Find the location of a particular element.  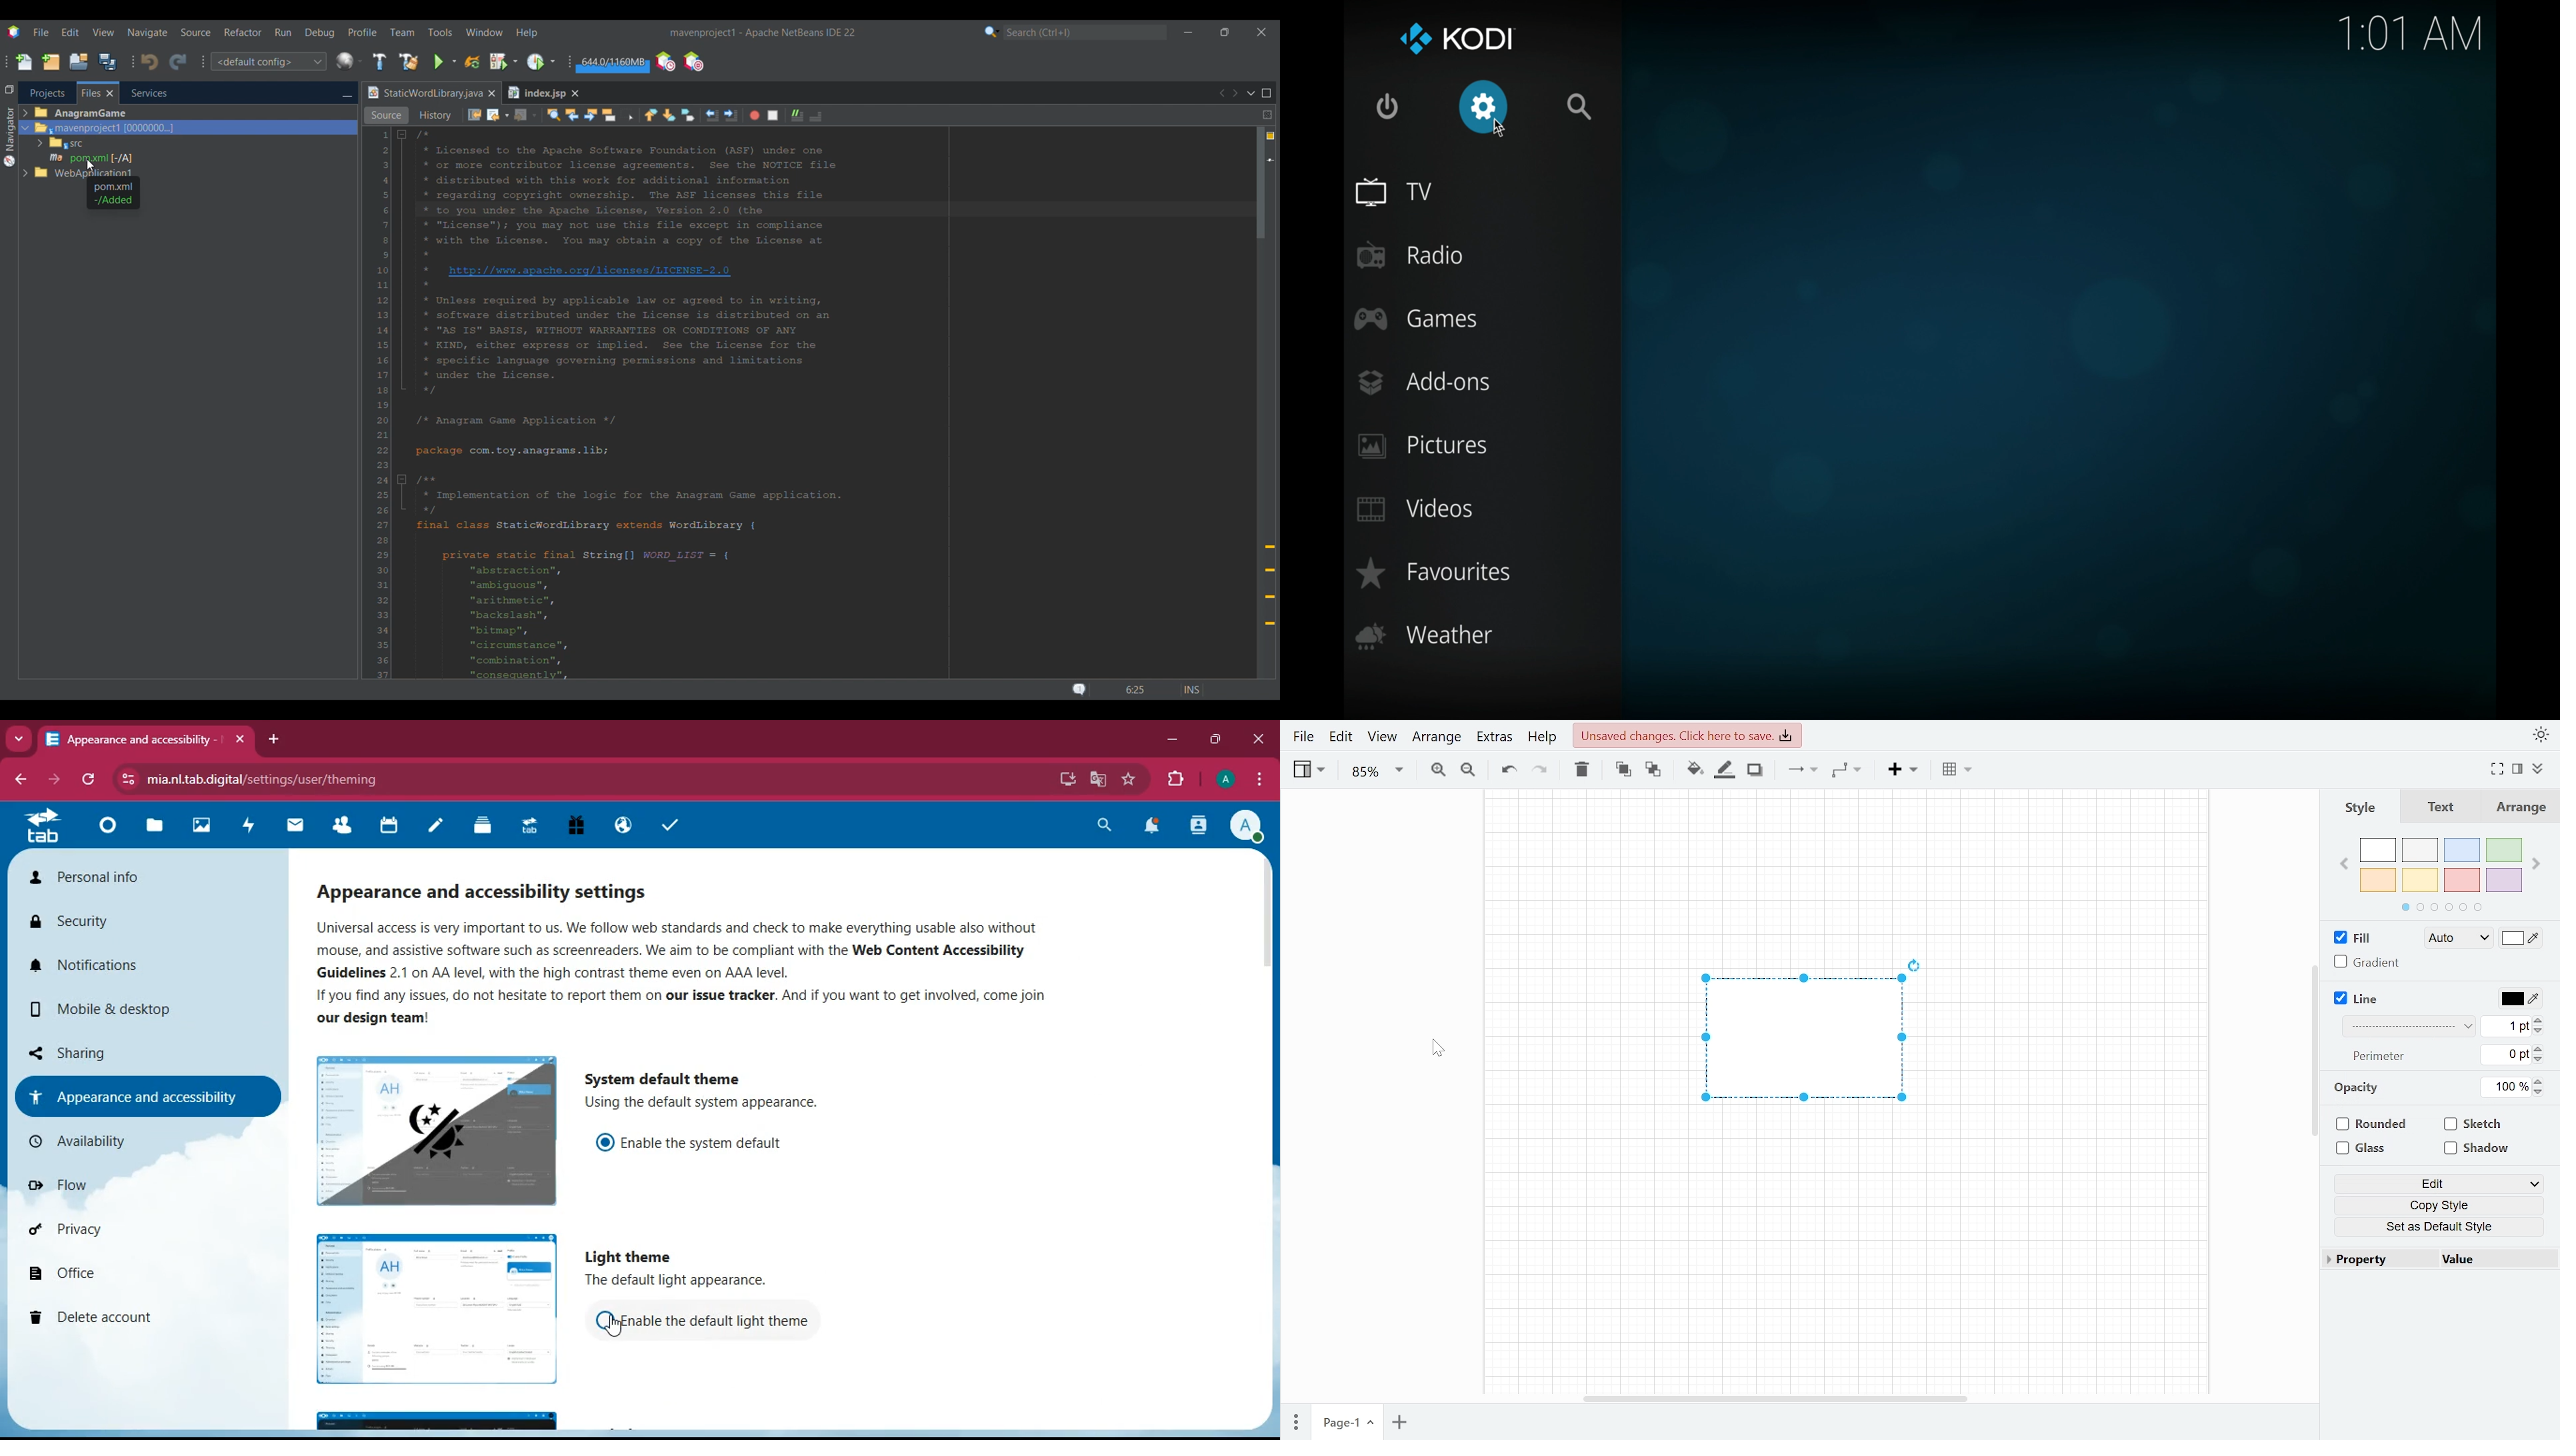

close is located at coordinates (1261, 740).